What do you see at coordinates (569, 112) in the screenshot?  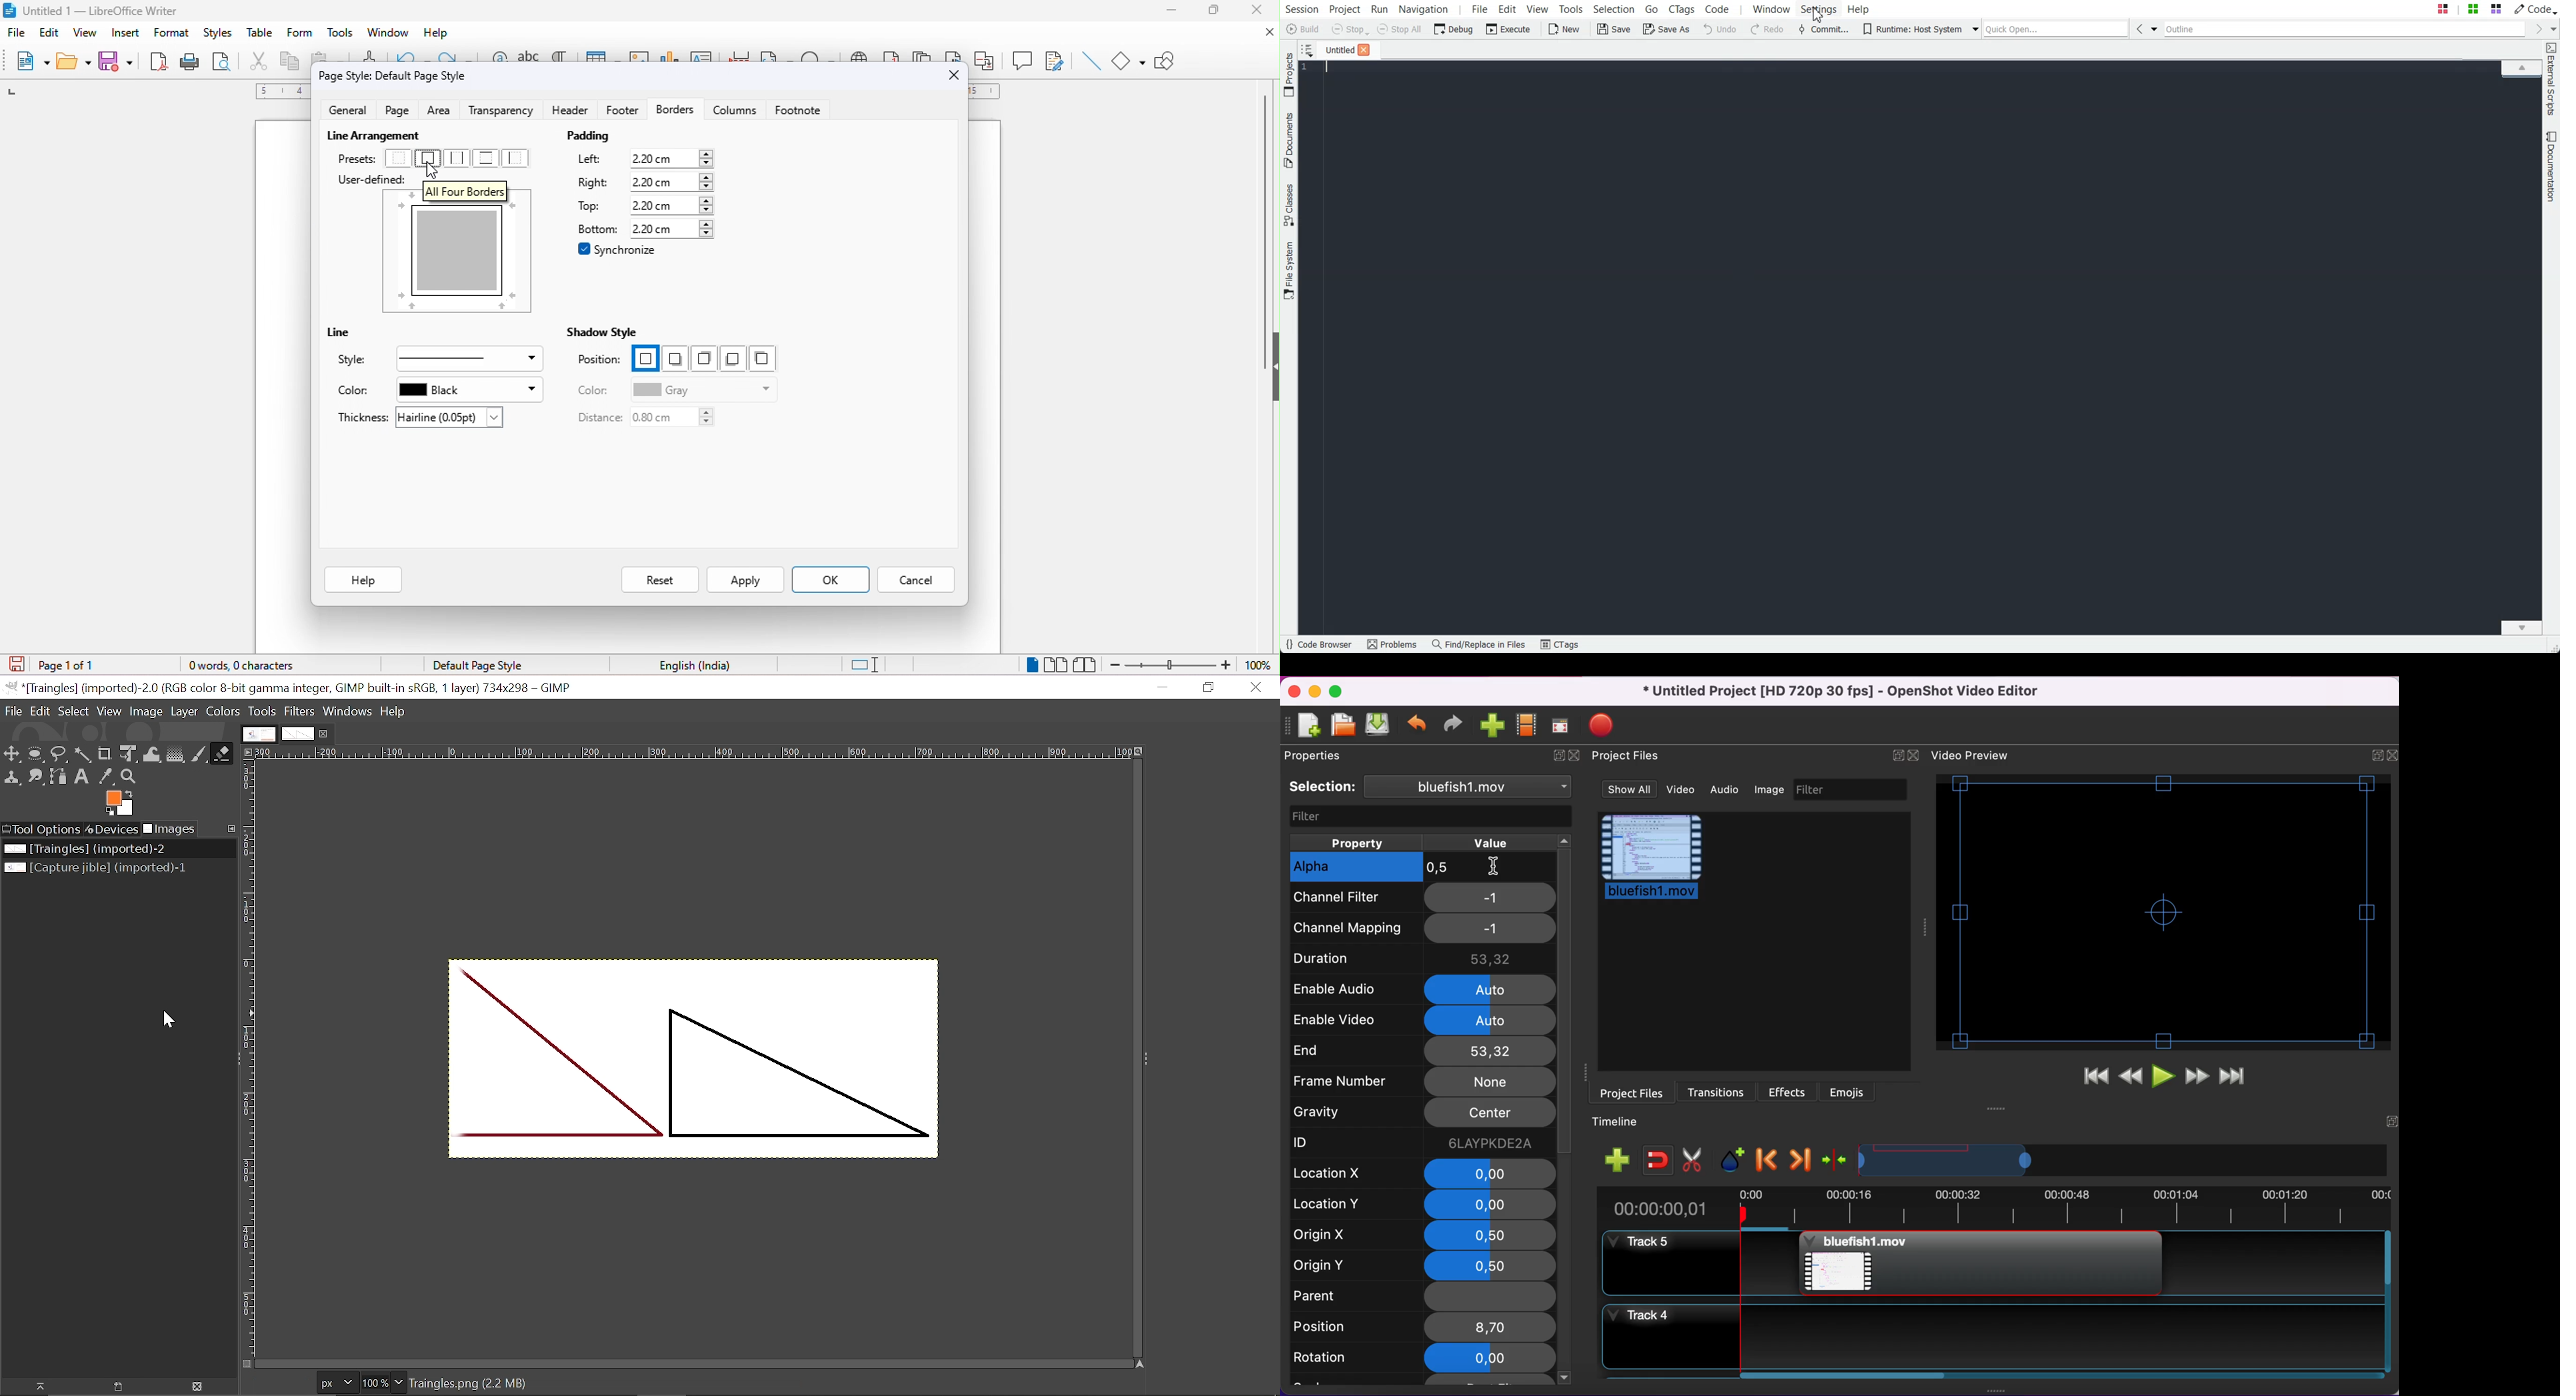 I see `header` at bounding box center [569, 112].